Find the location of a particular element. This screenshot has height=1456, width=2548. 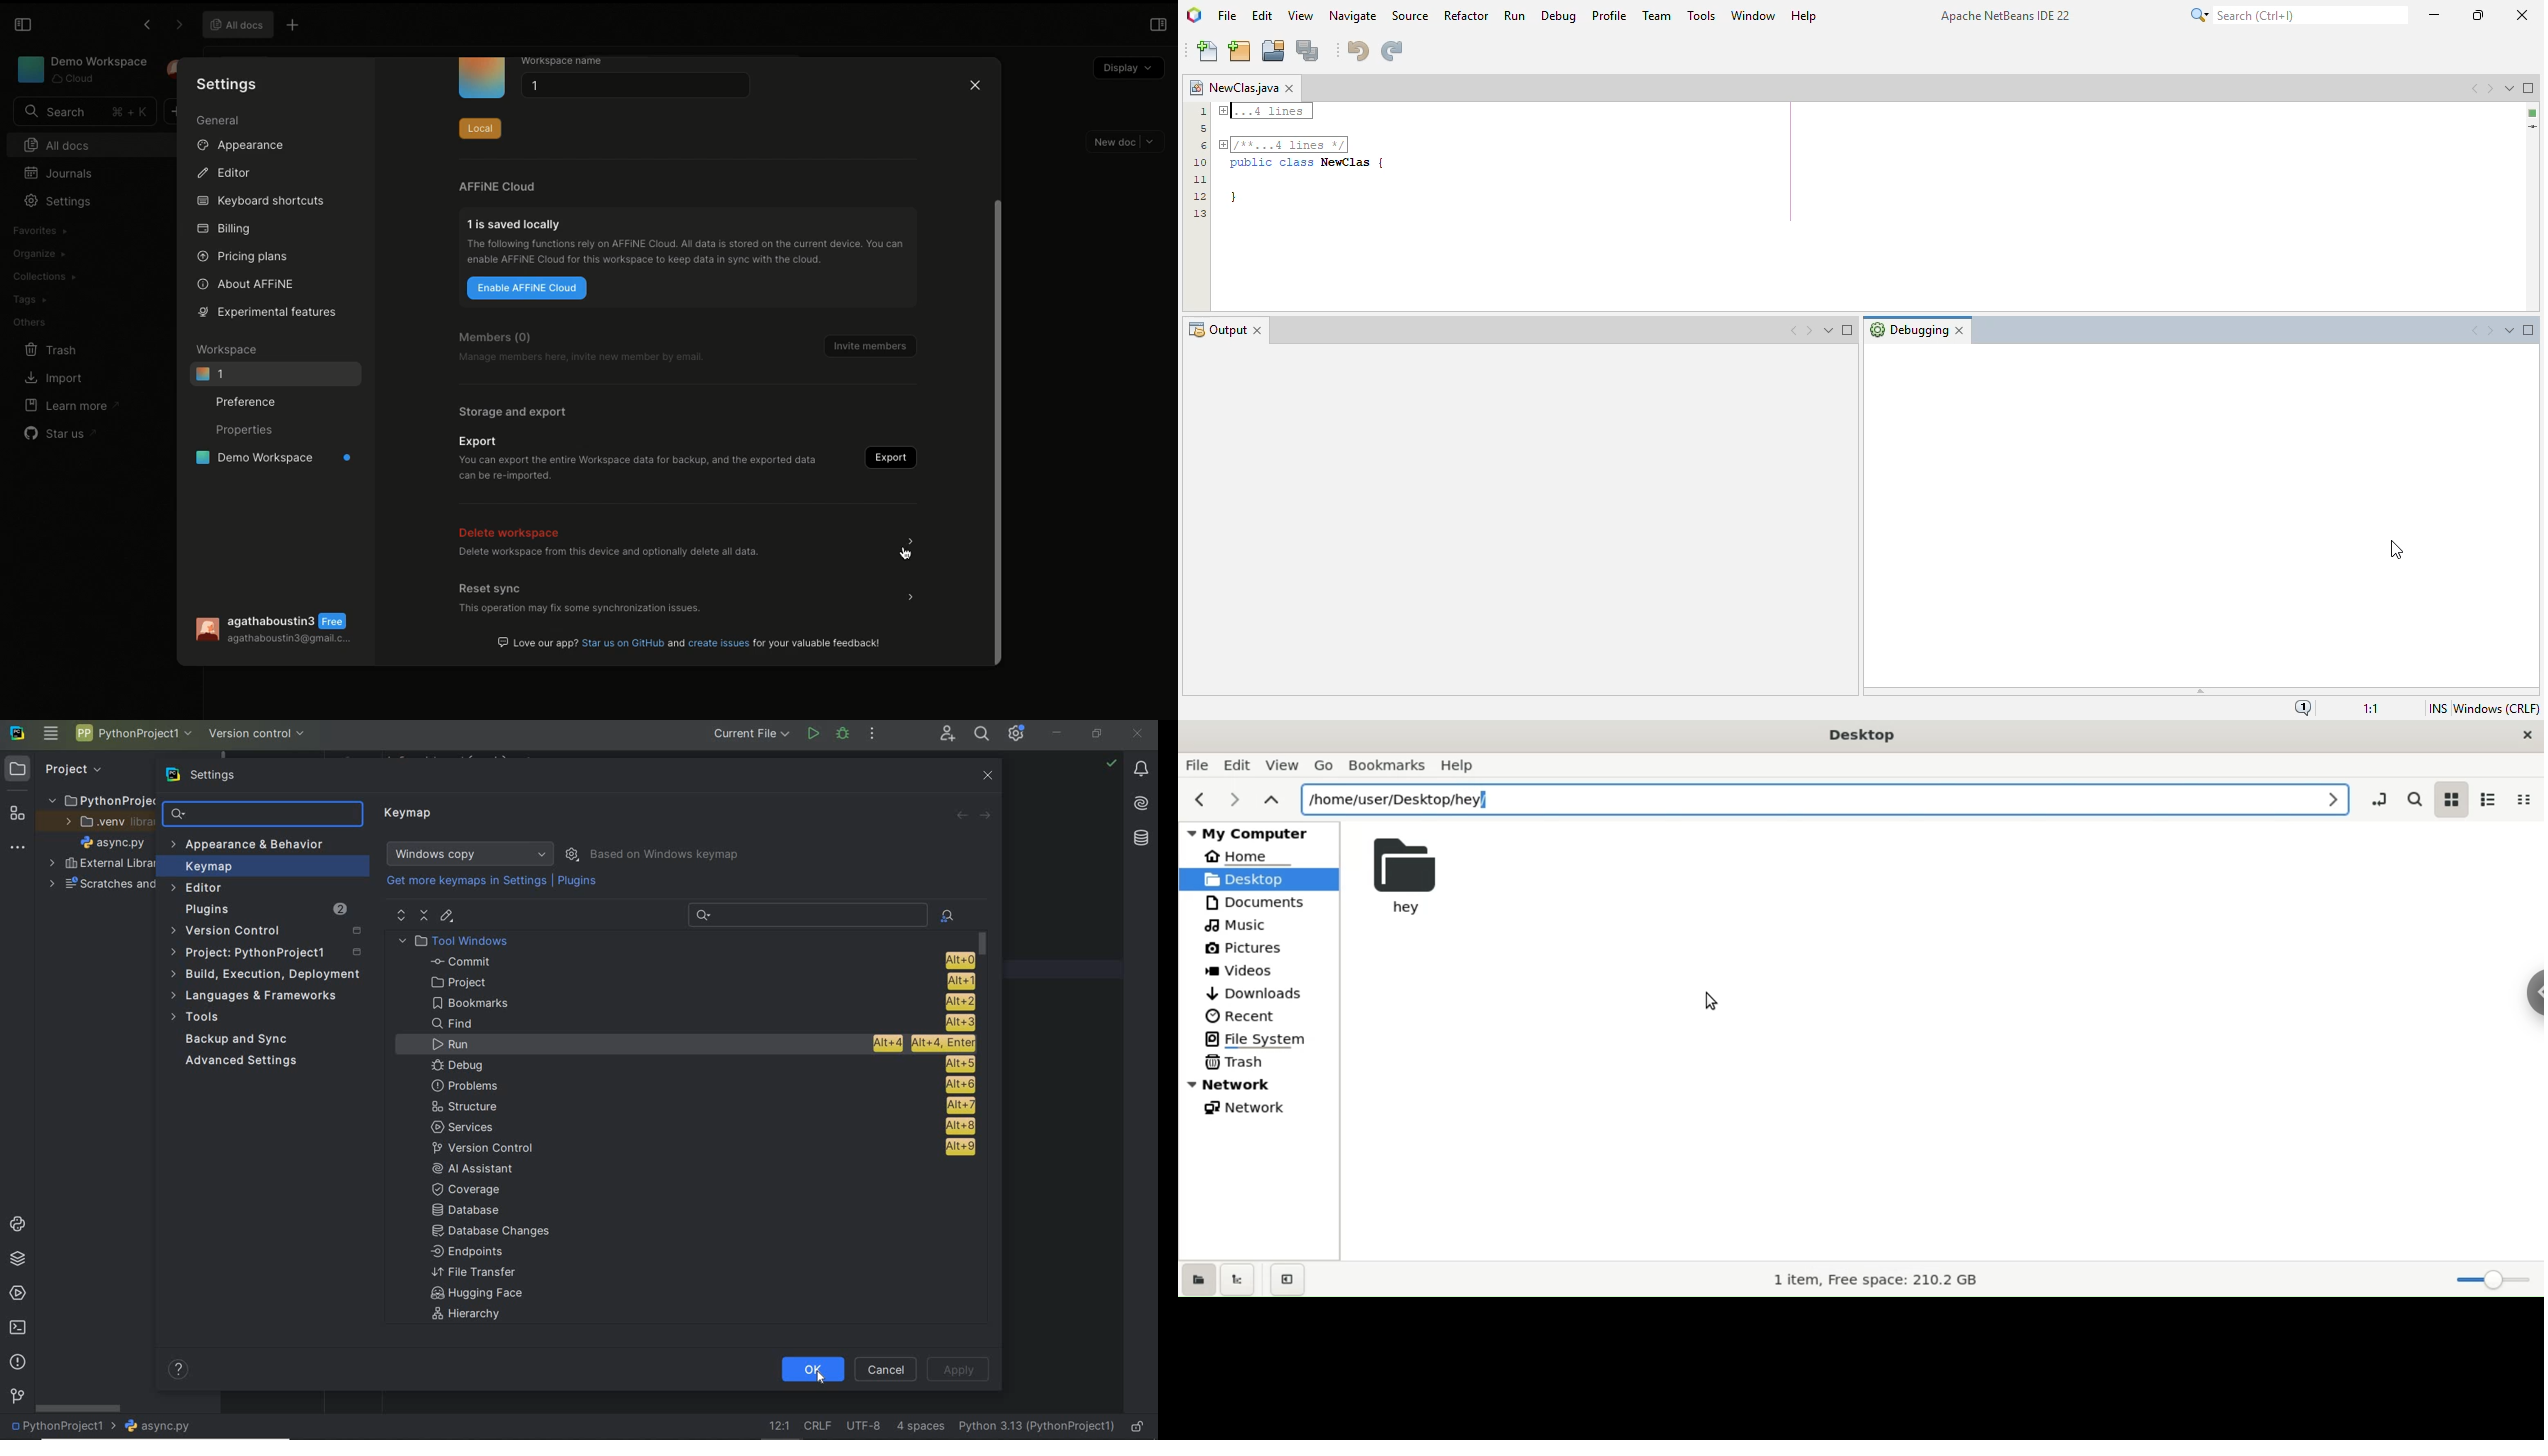

Workspace is located at coordinates (80, 70).